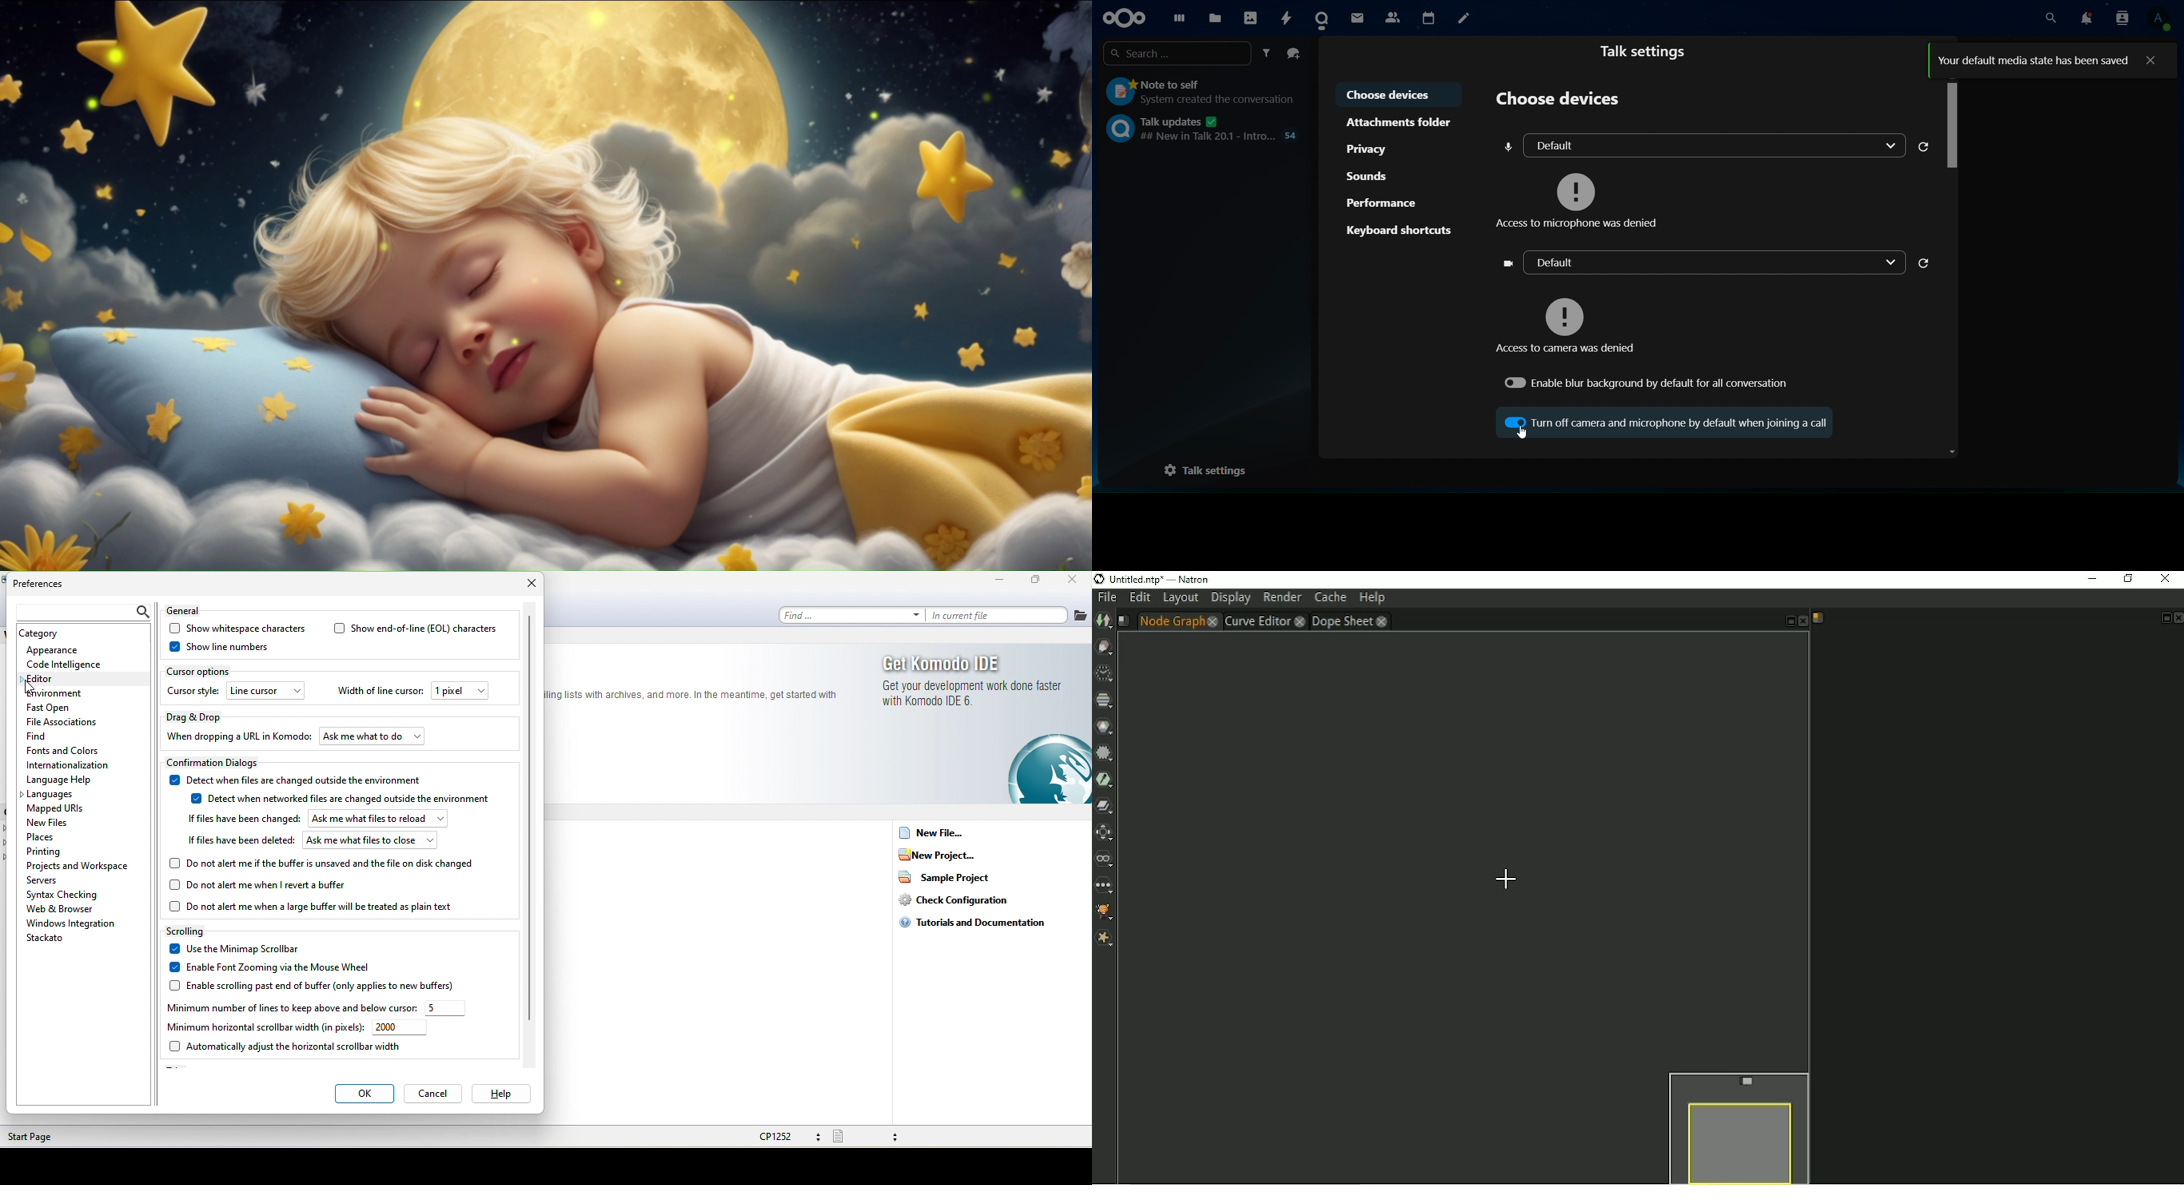 The width and height of the screenshot is (2184, 1204). What do you see at coordinates (1562, 101) in the screenshot?
I see `choose devices` at bounding box center [1562, 101].